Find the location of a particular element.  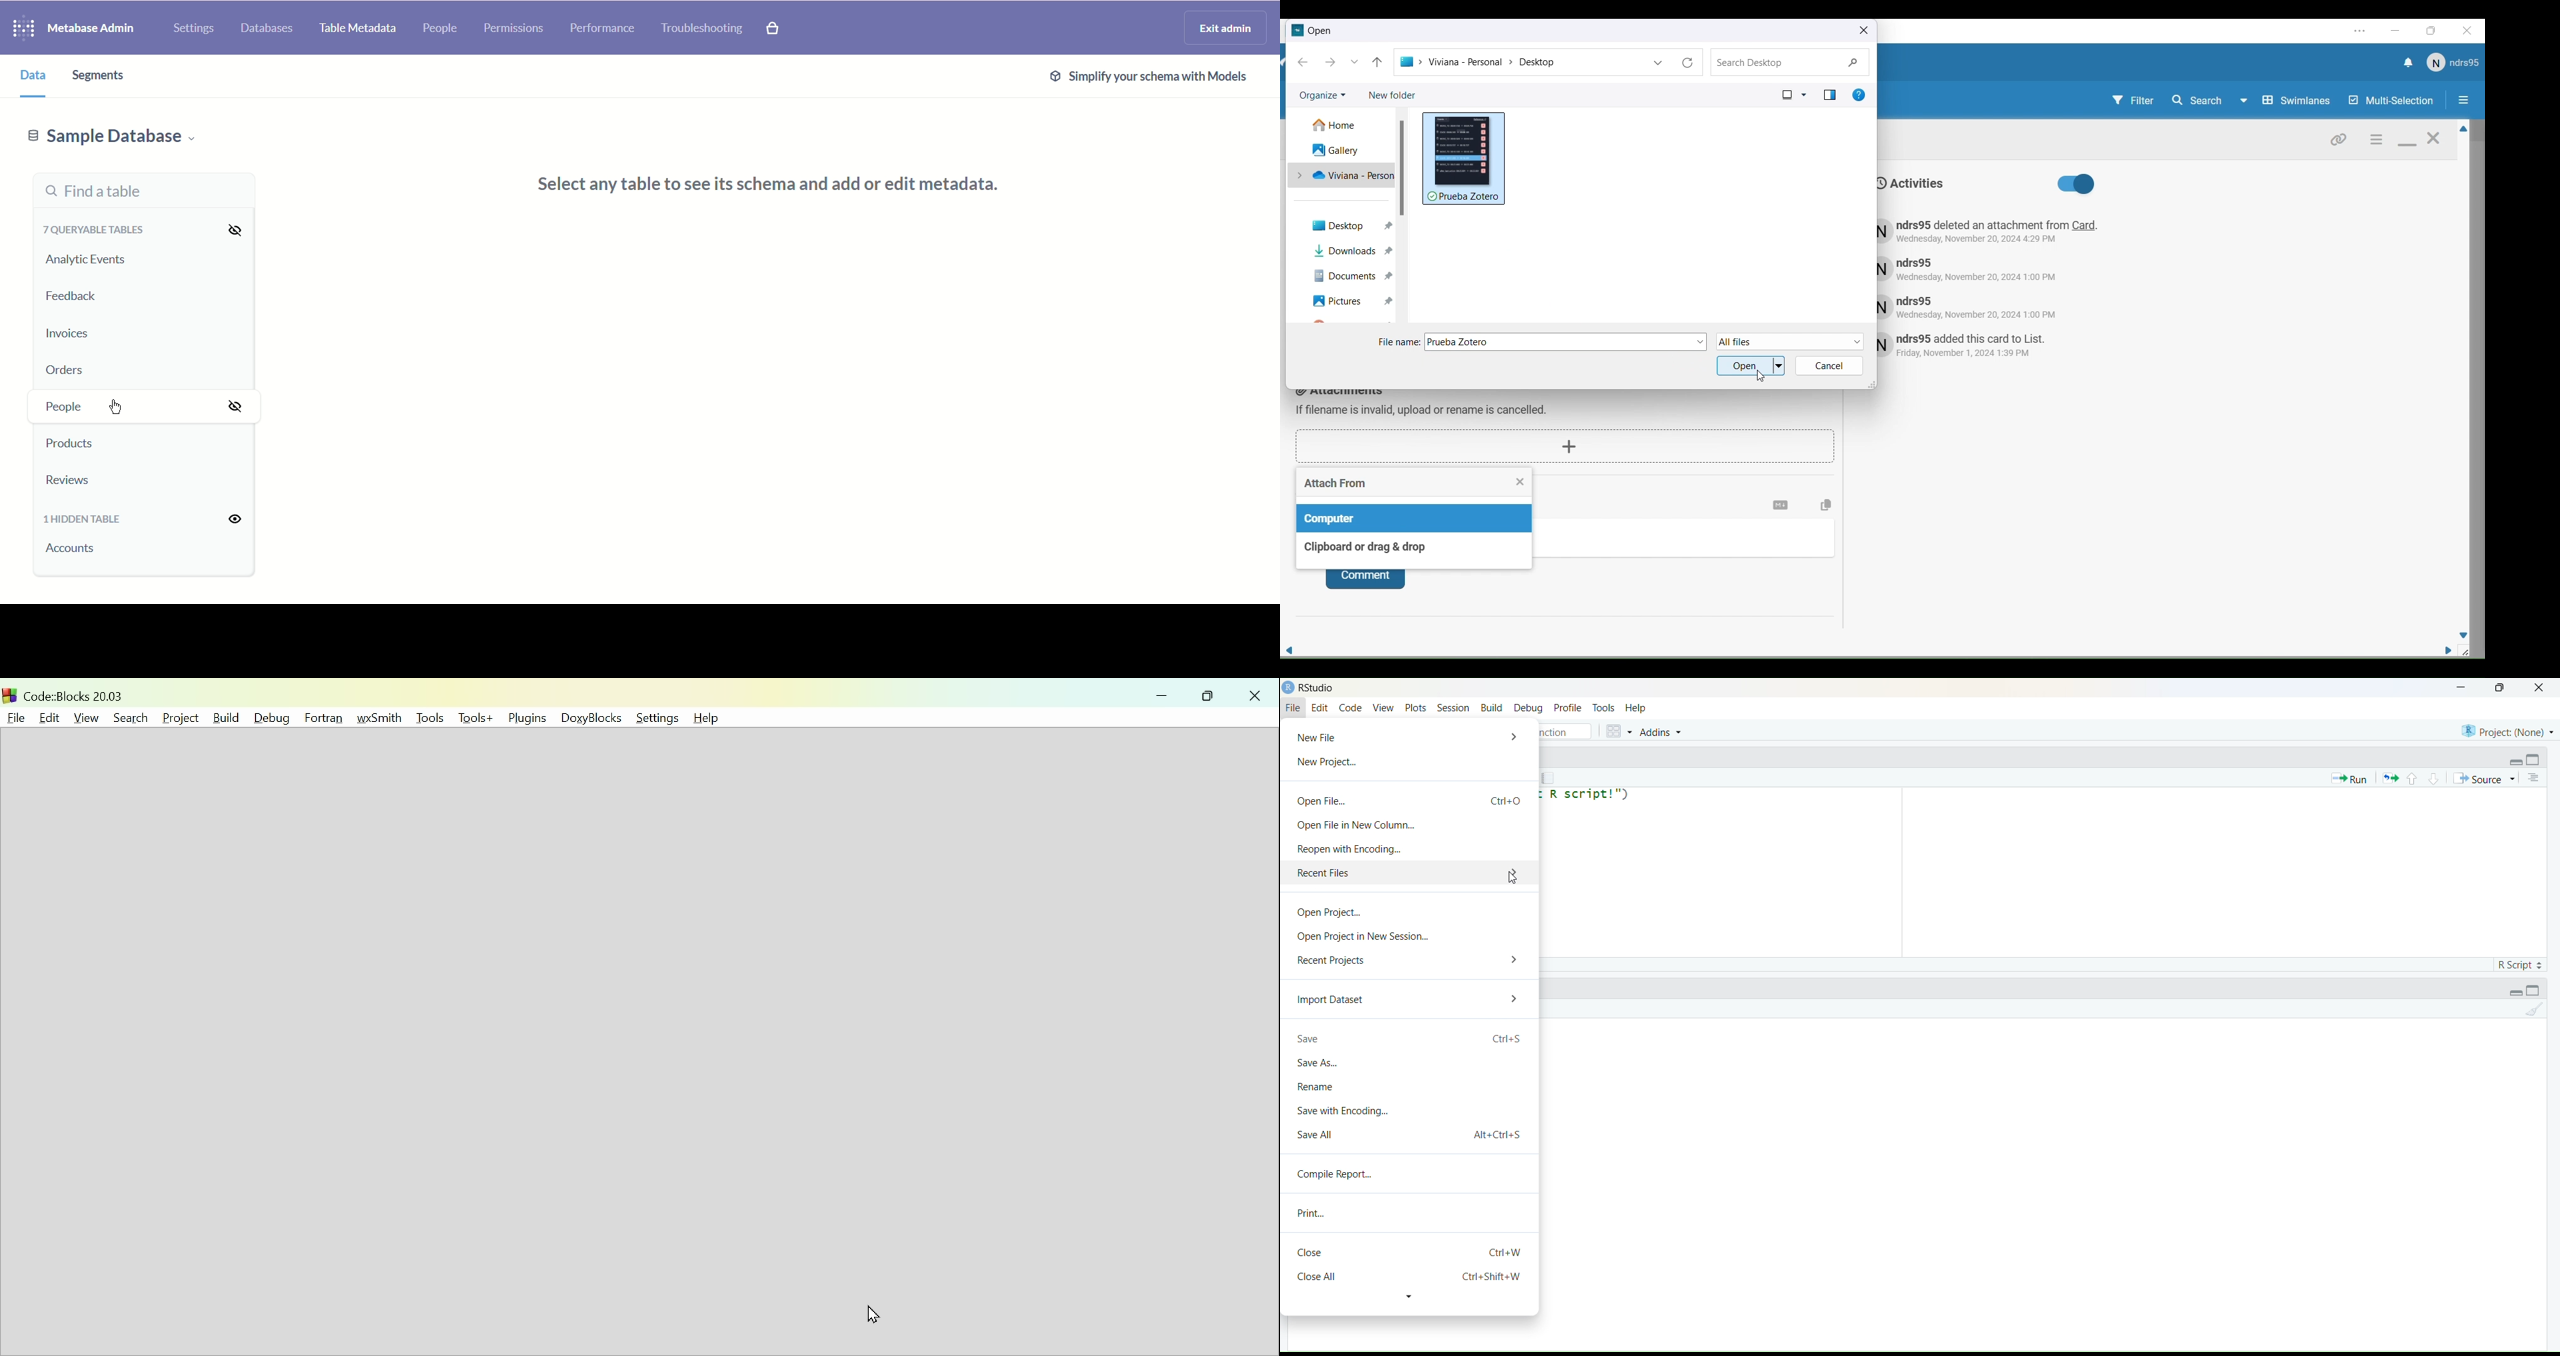

Debug is located at coordinates (1529, 709).